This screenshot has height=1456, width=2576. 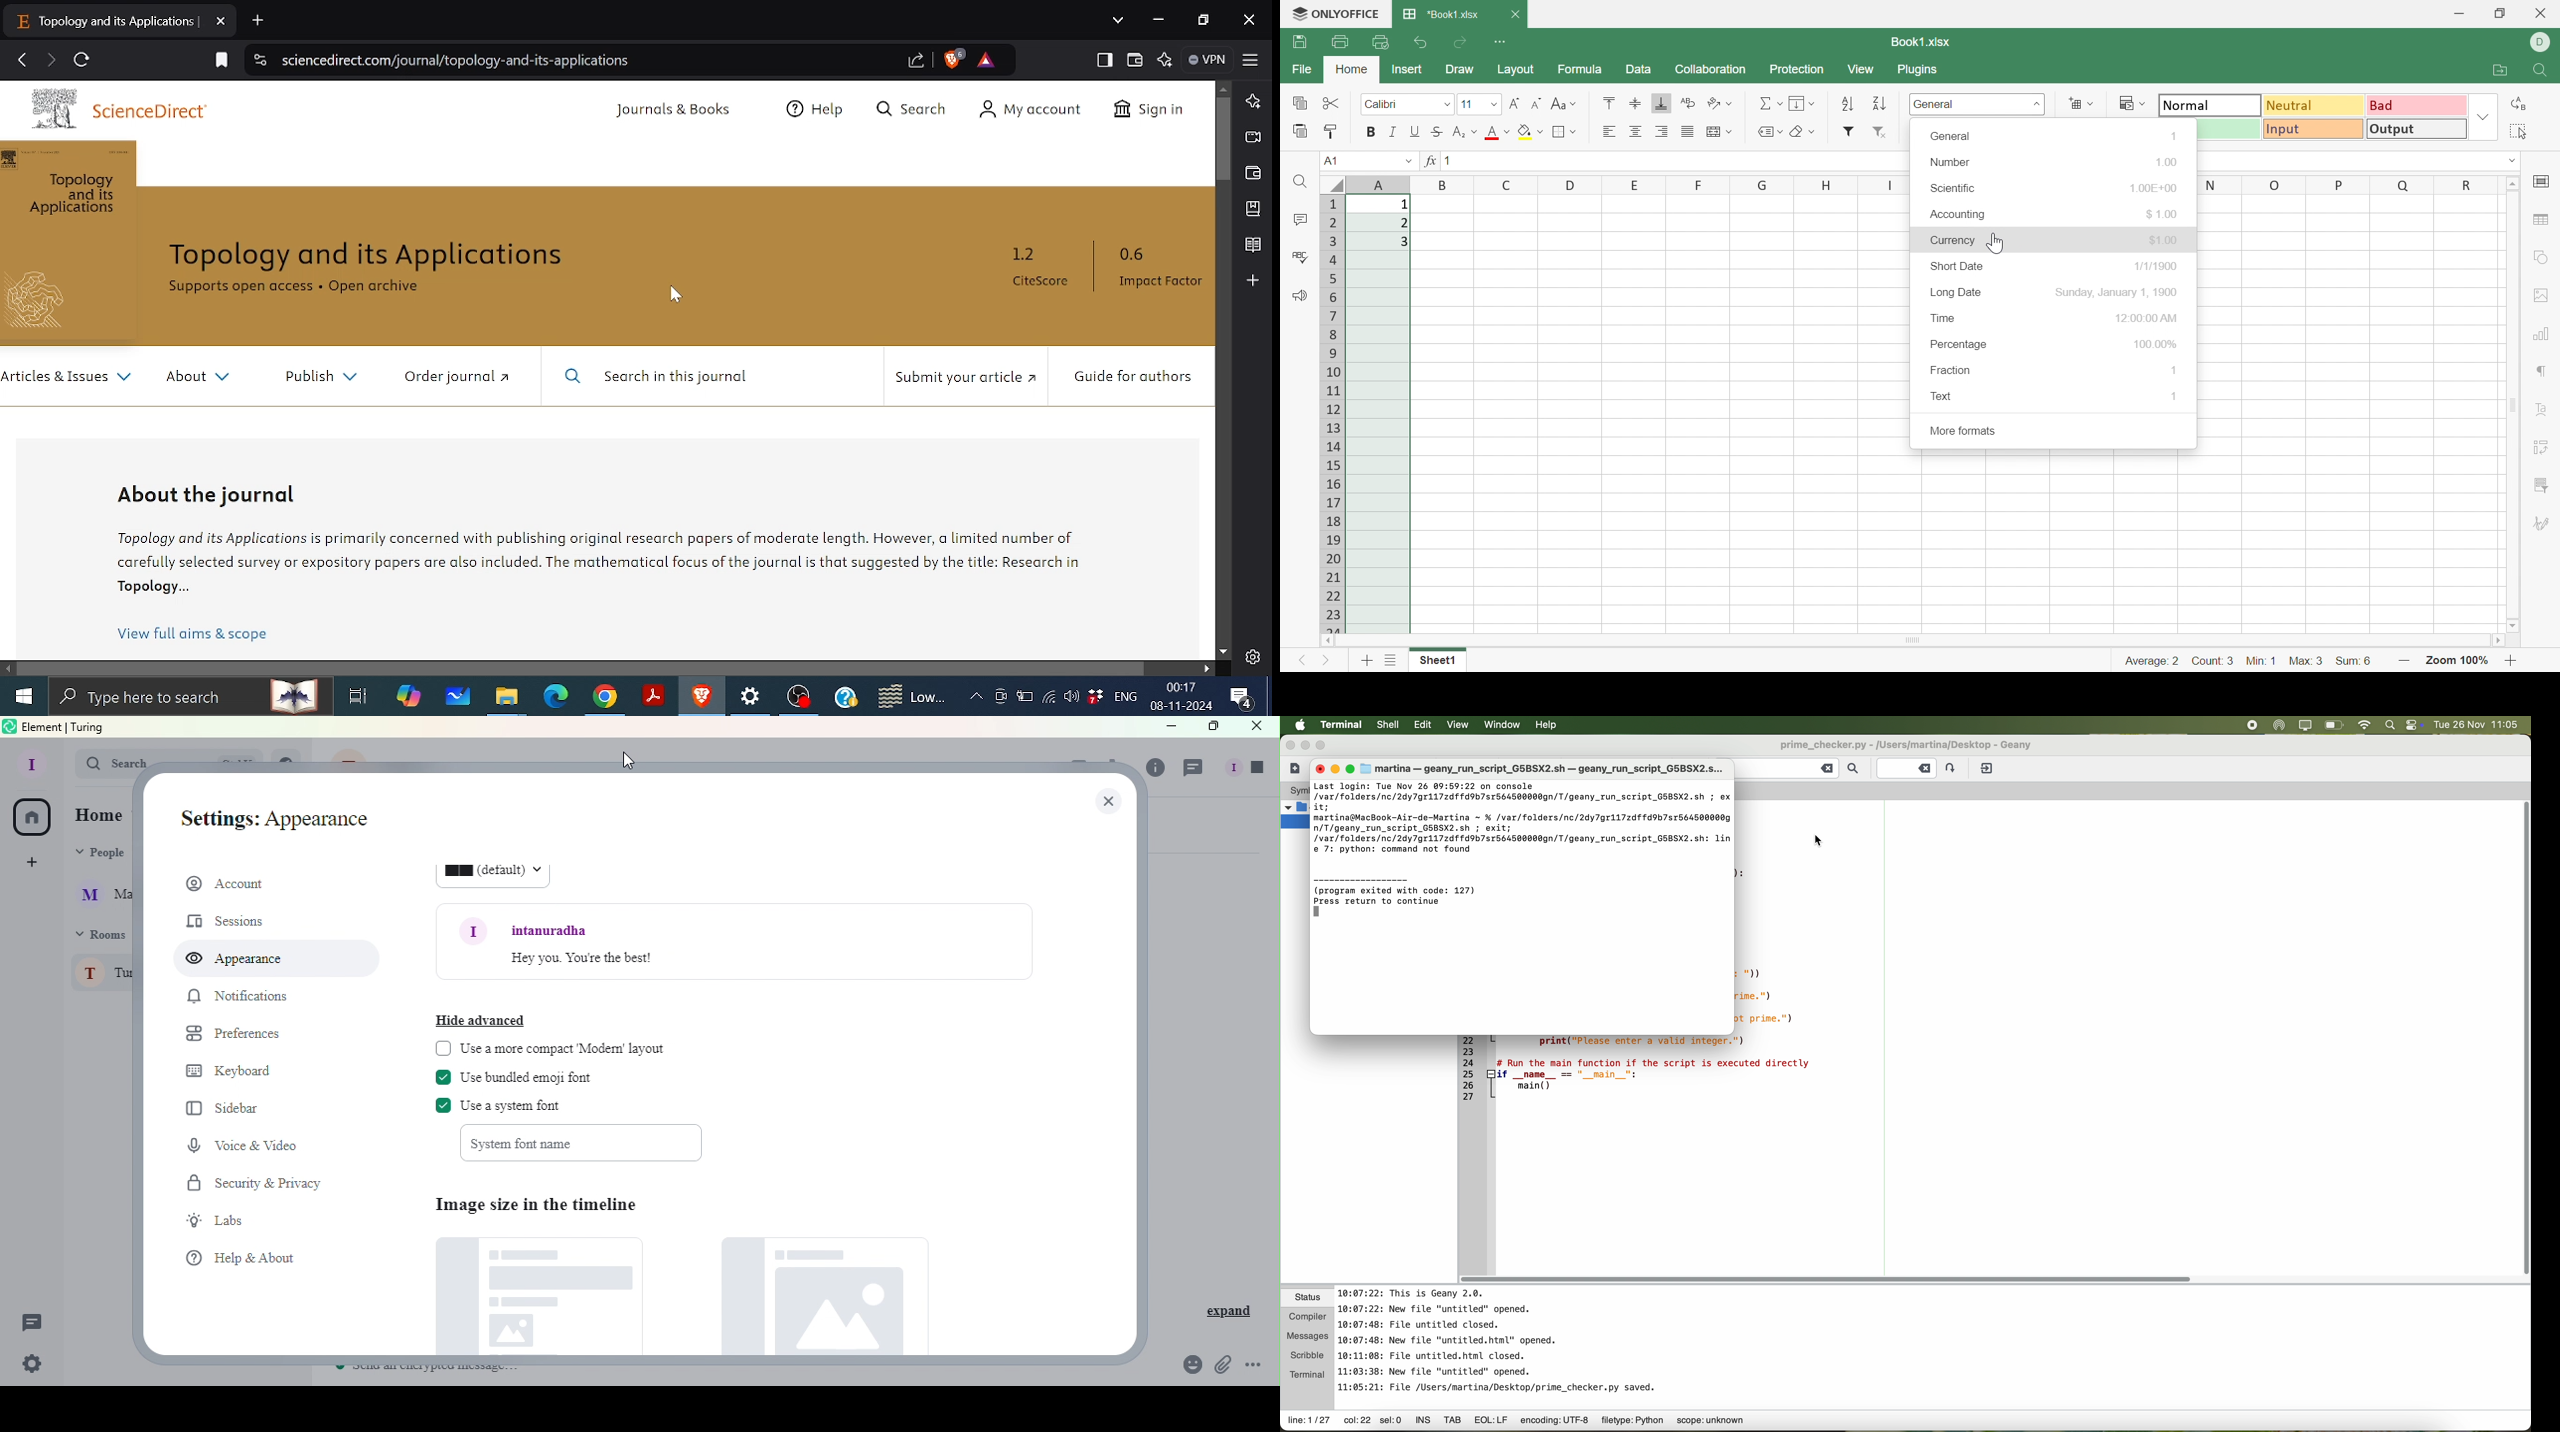 What do you see at coordinates (1951, 136) in the screenshot?
I see `General` at bounding box center [1951, 136].